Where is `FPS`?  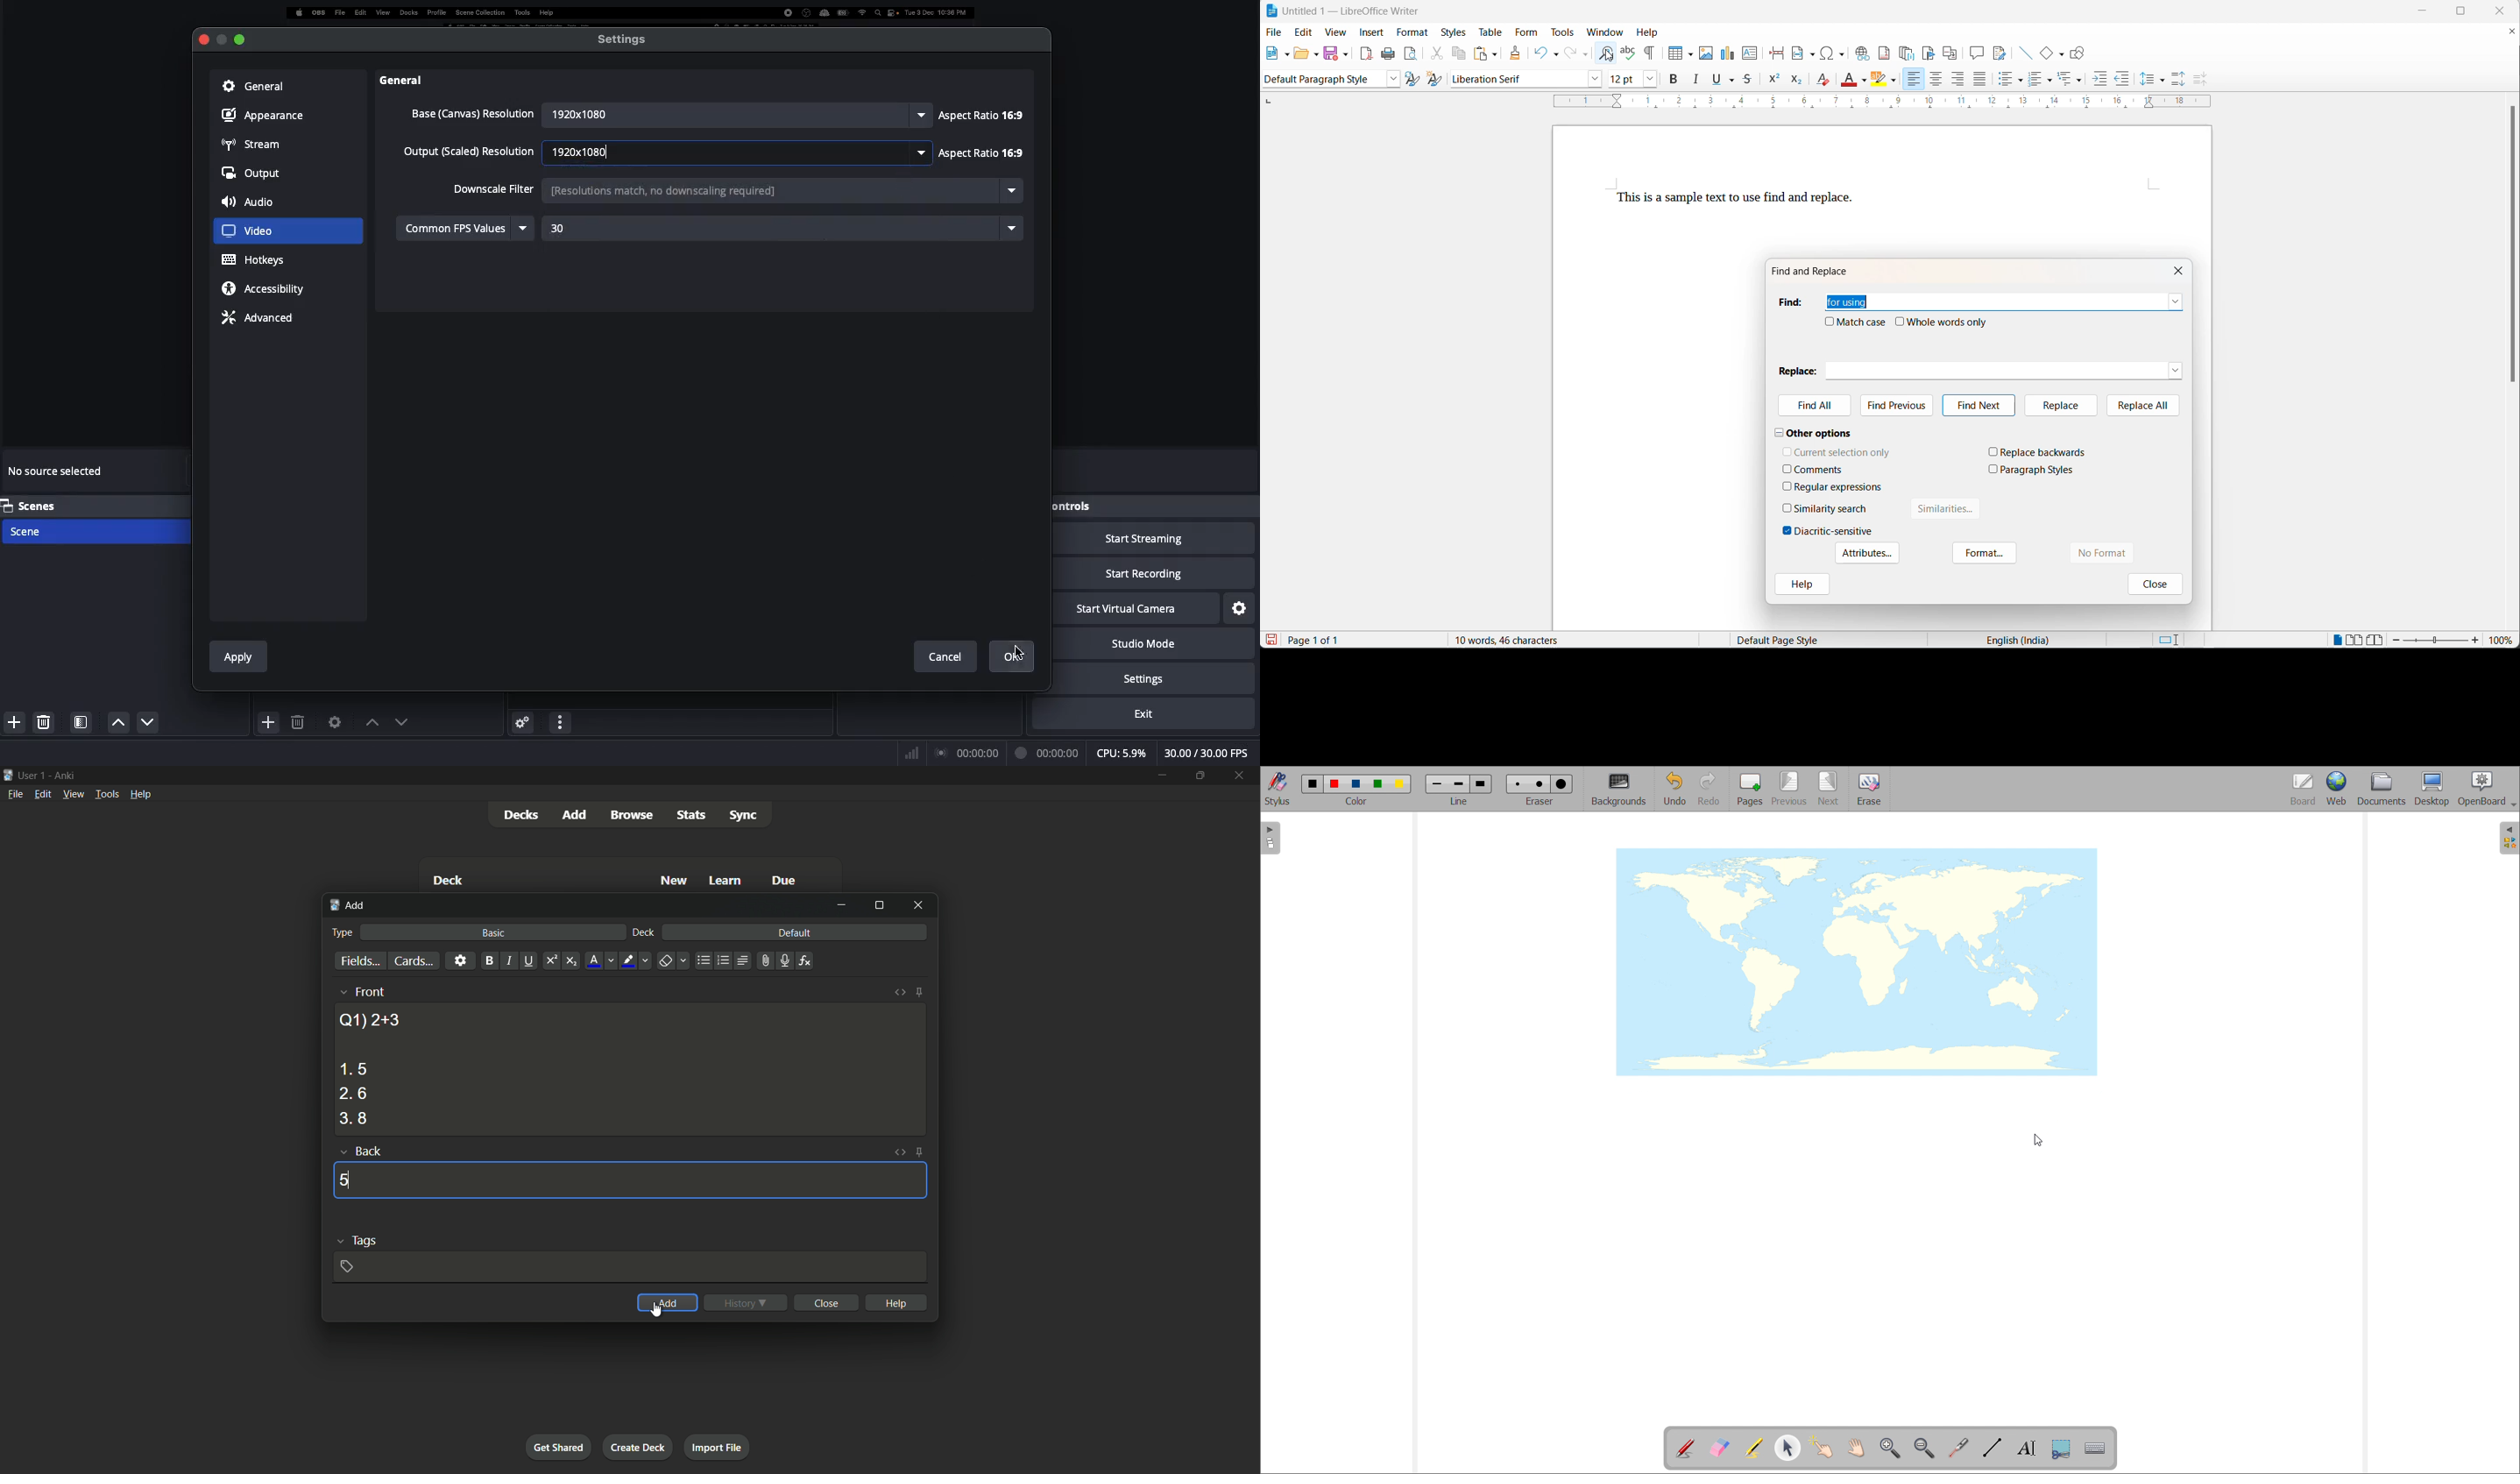
FPS is located at coordinates (1209, 754).